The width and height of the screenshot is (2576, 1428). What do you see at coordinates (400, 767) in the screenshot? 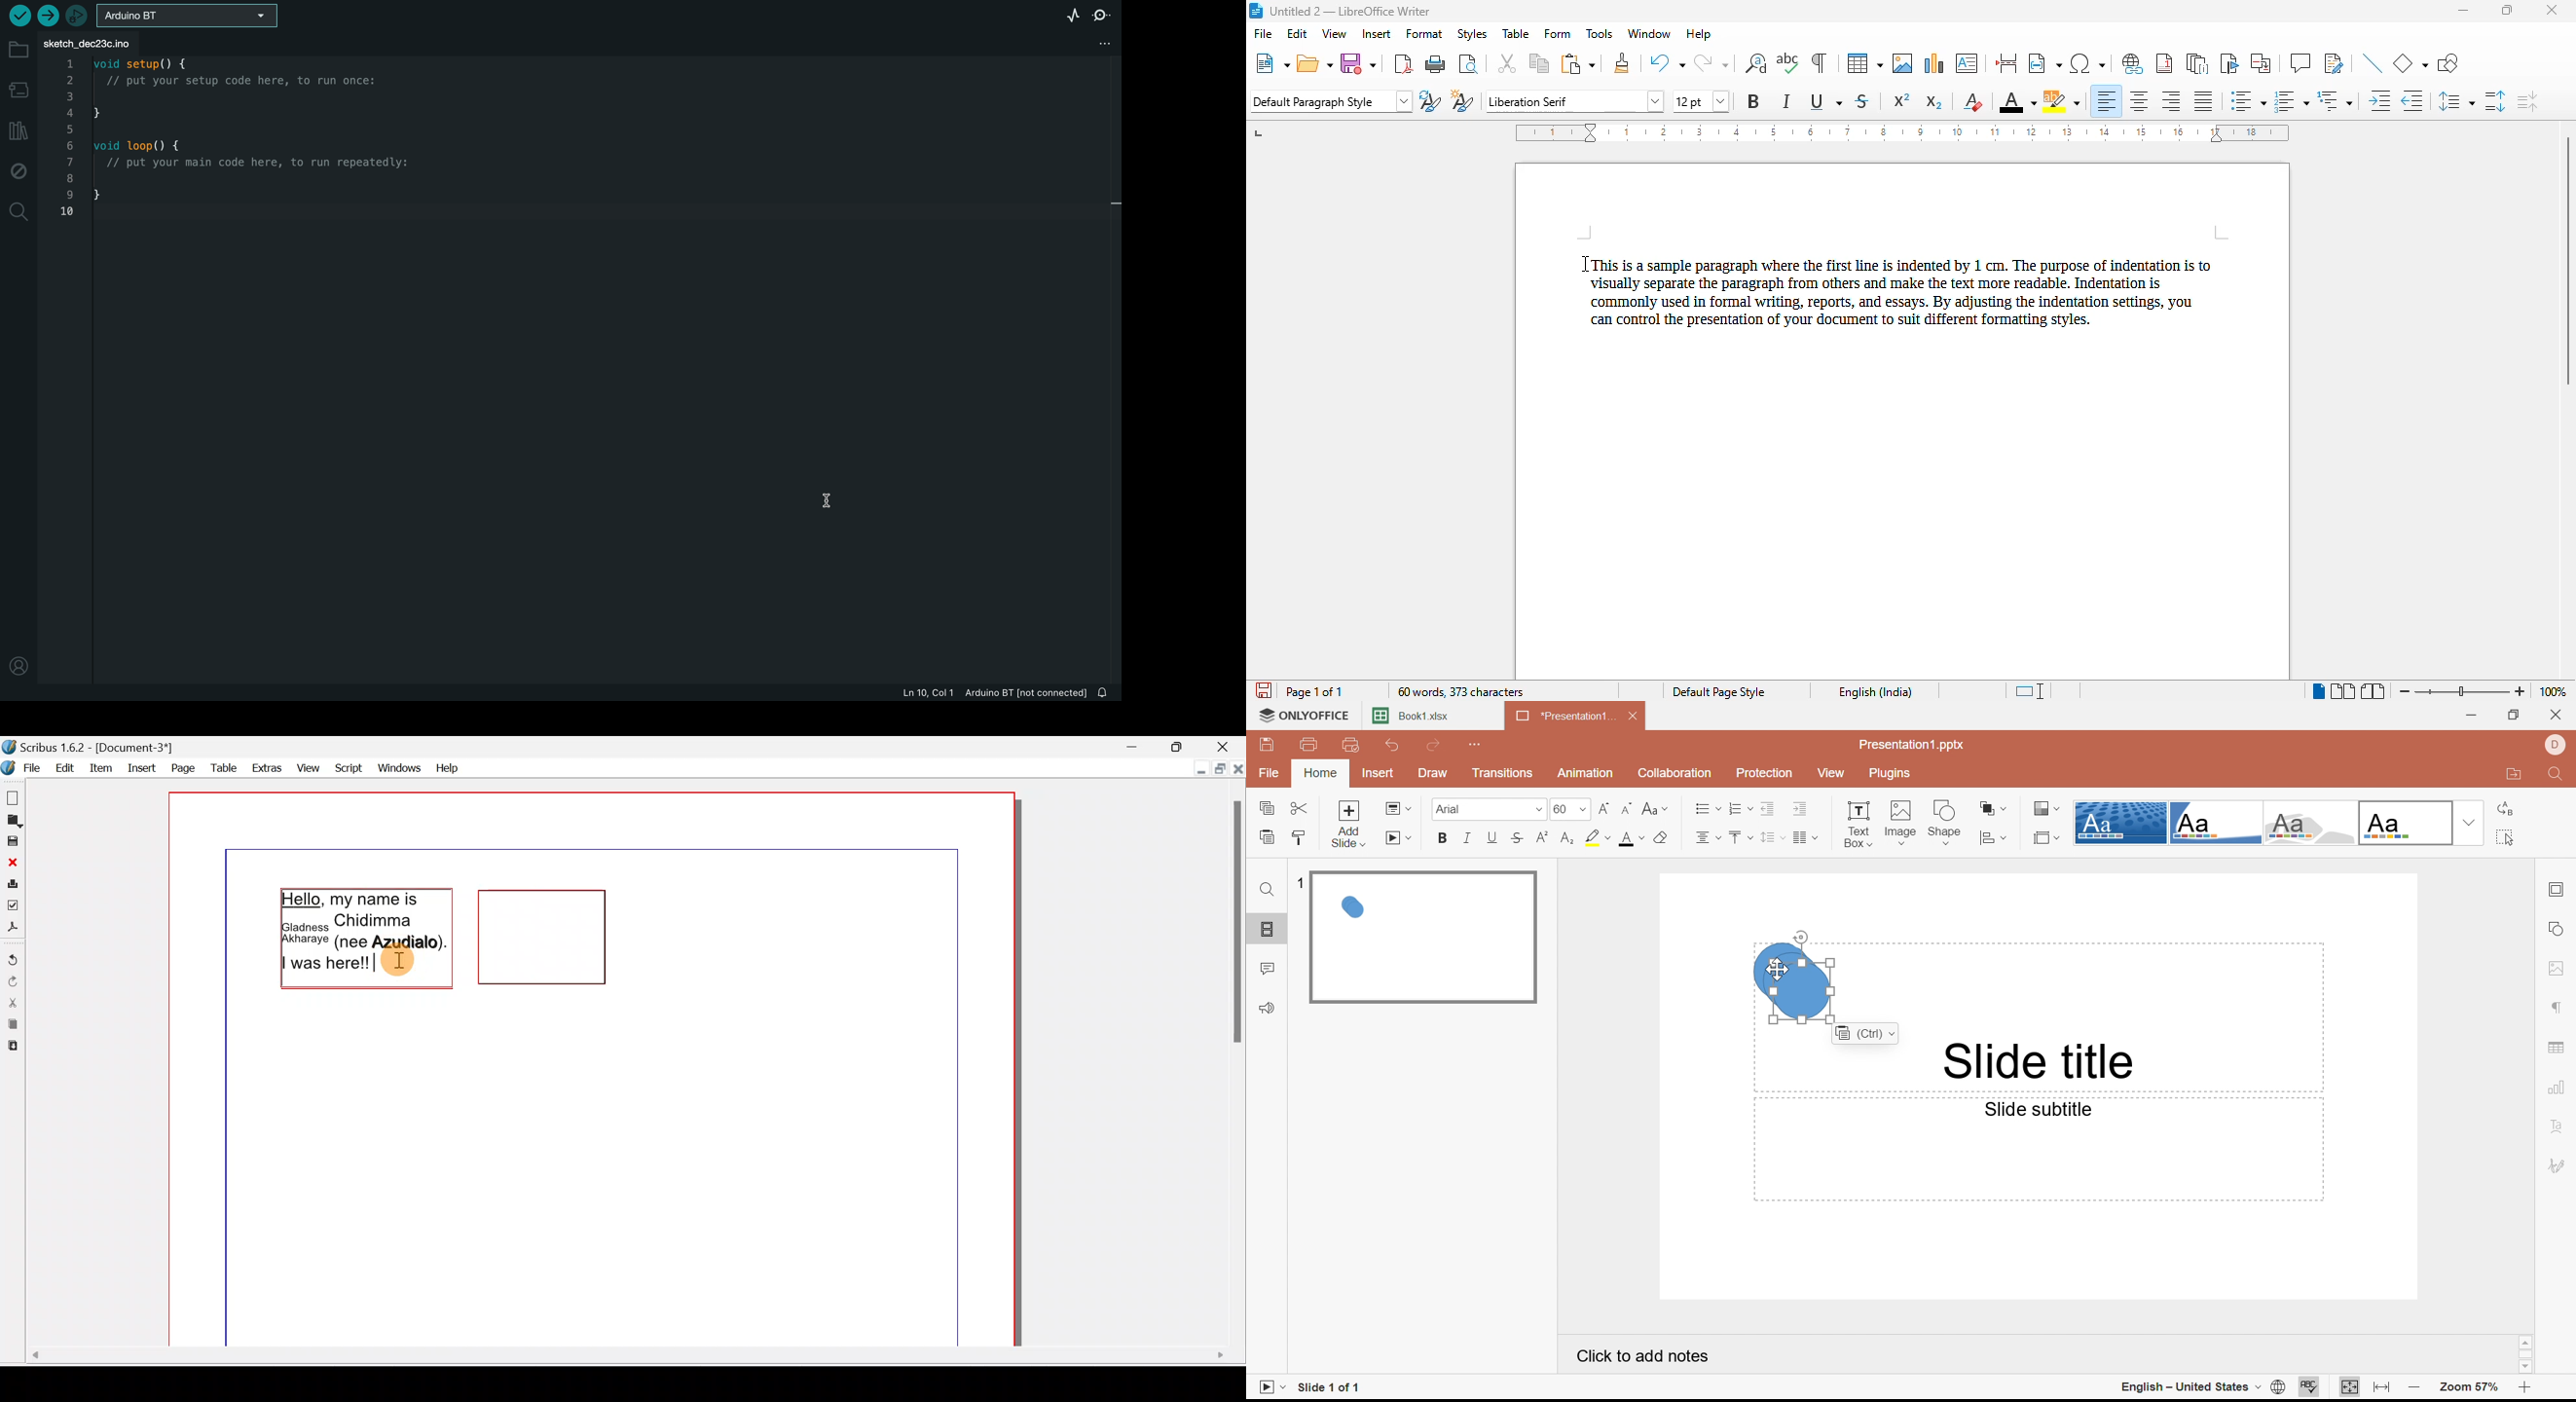
I see `Windows` at bounding box center [400, 767].